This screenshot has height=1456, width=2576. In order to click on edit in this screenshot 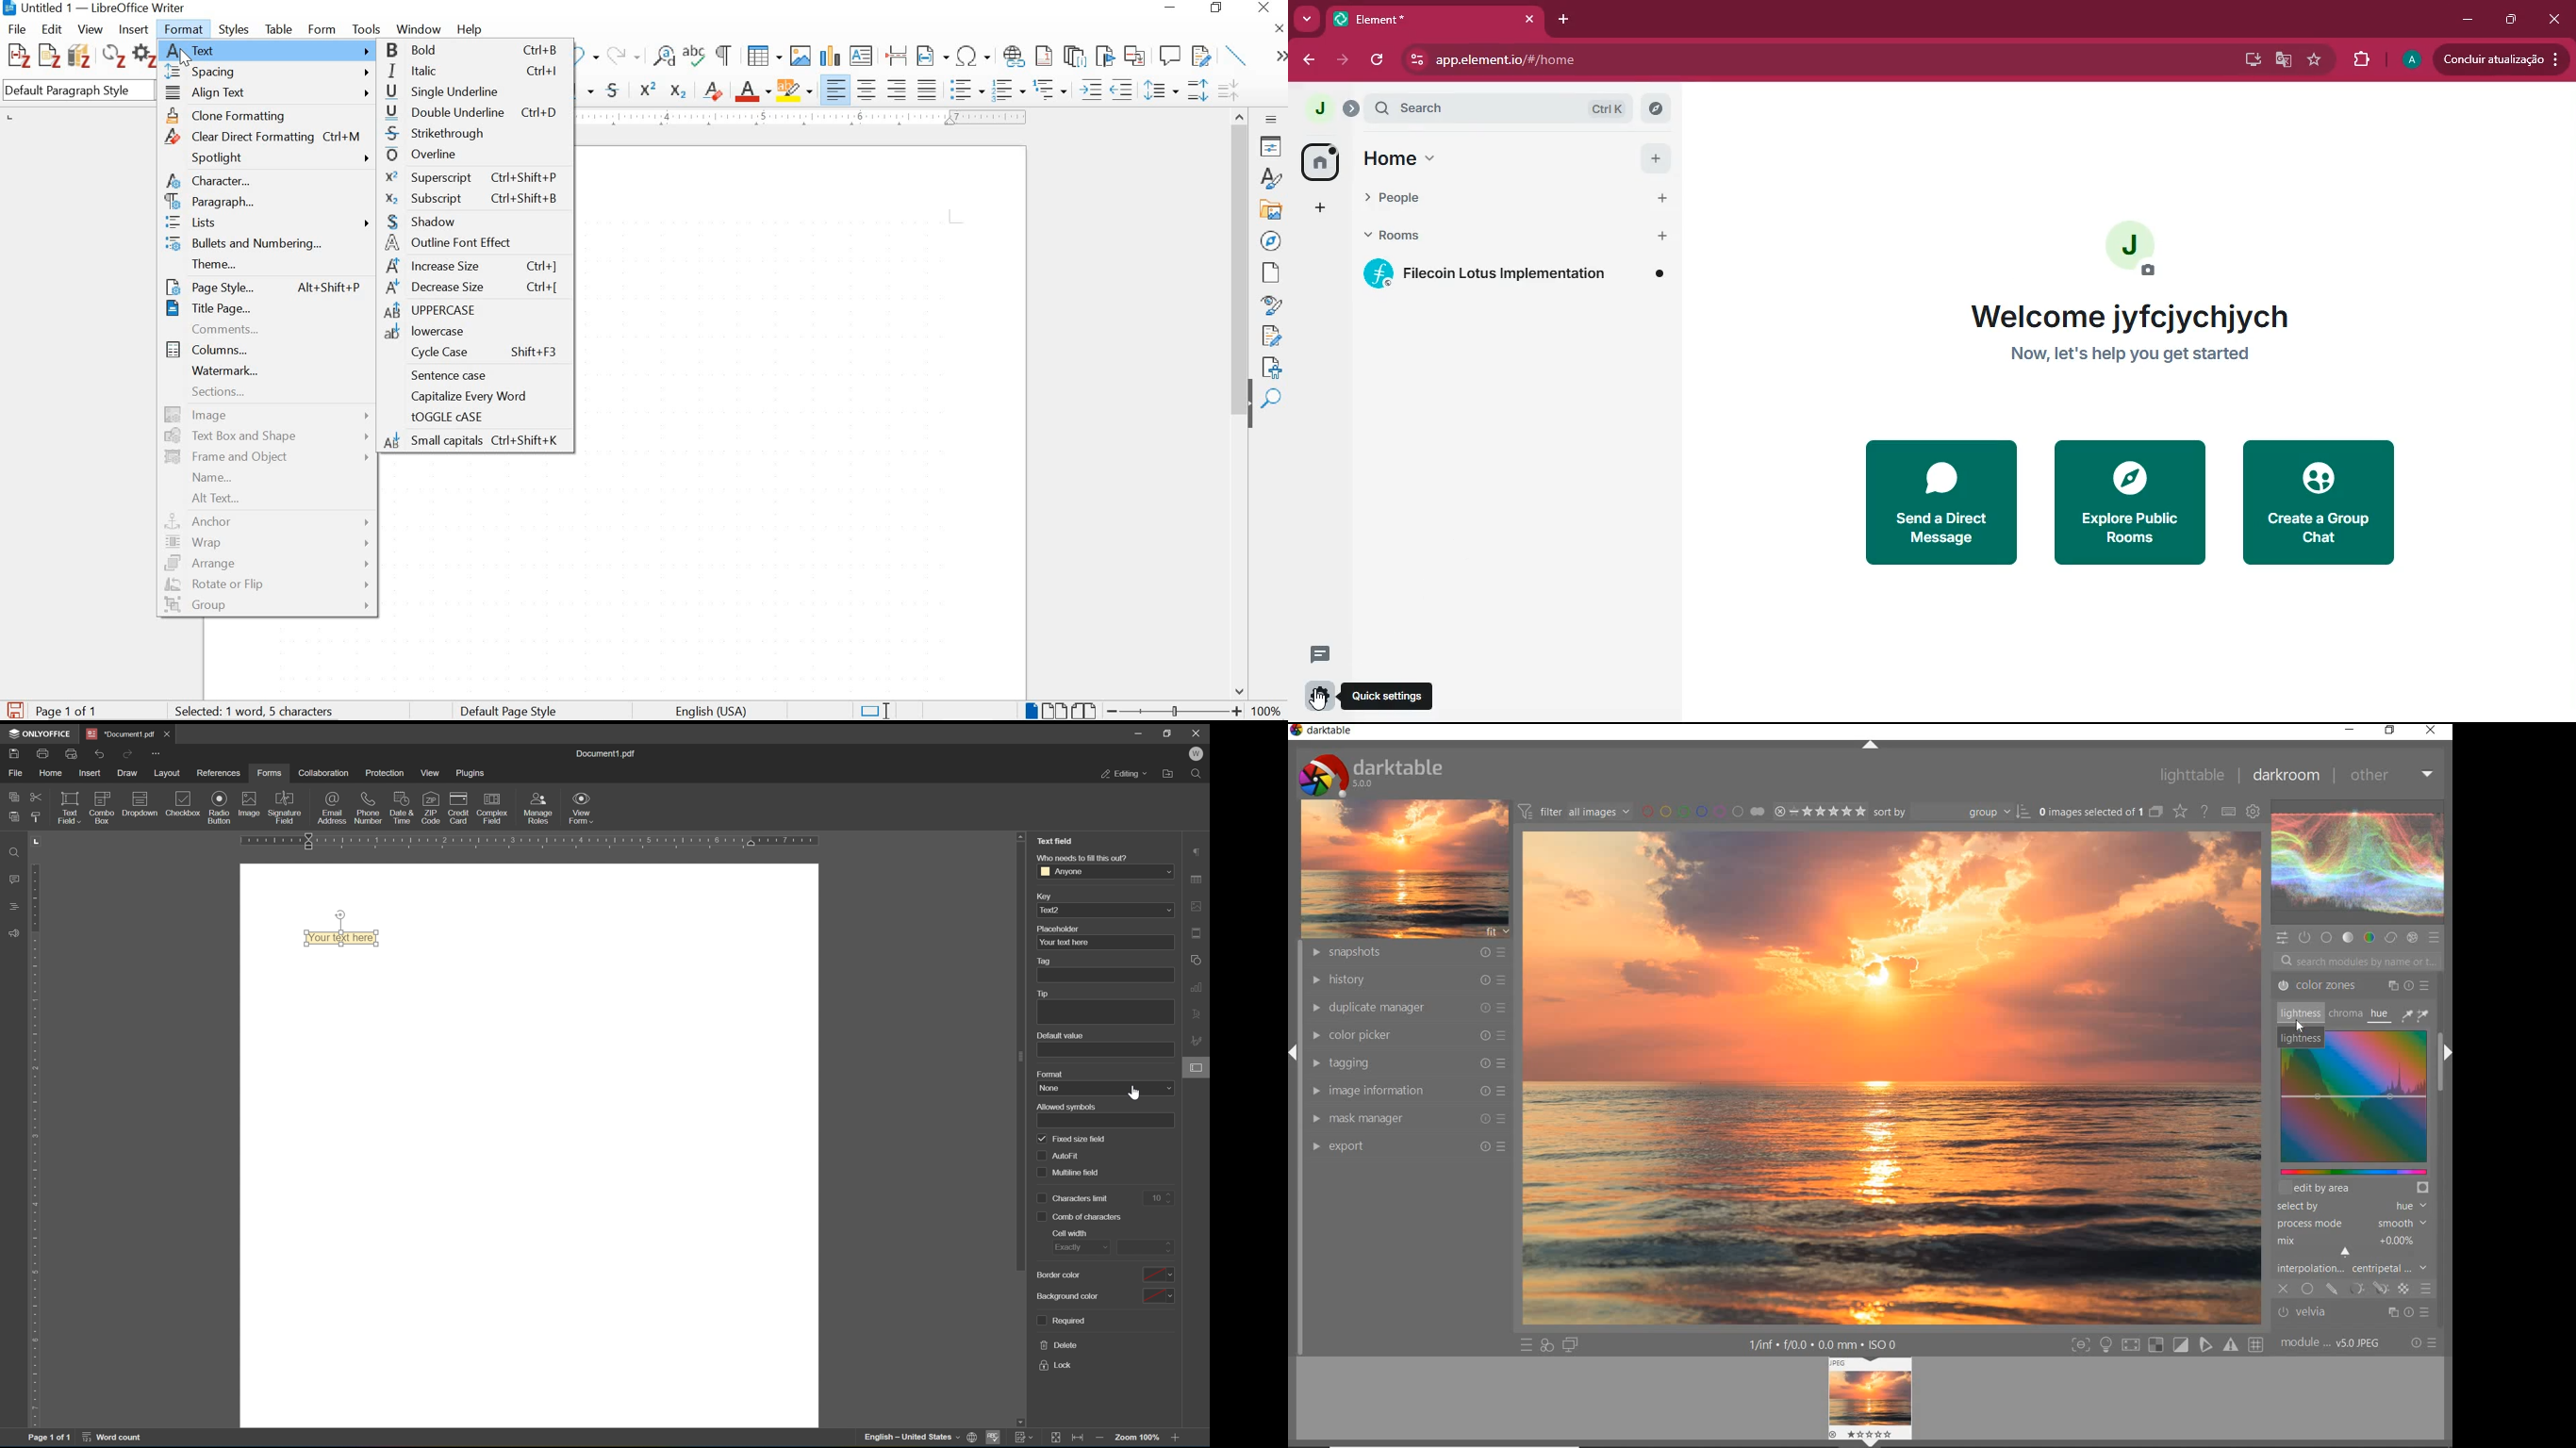, I will do `click(52, 28)`.